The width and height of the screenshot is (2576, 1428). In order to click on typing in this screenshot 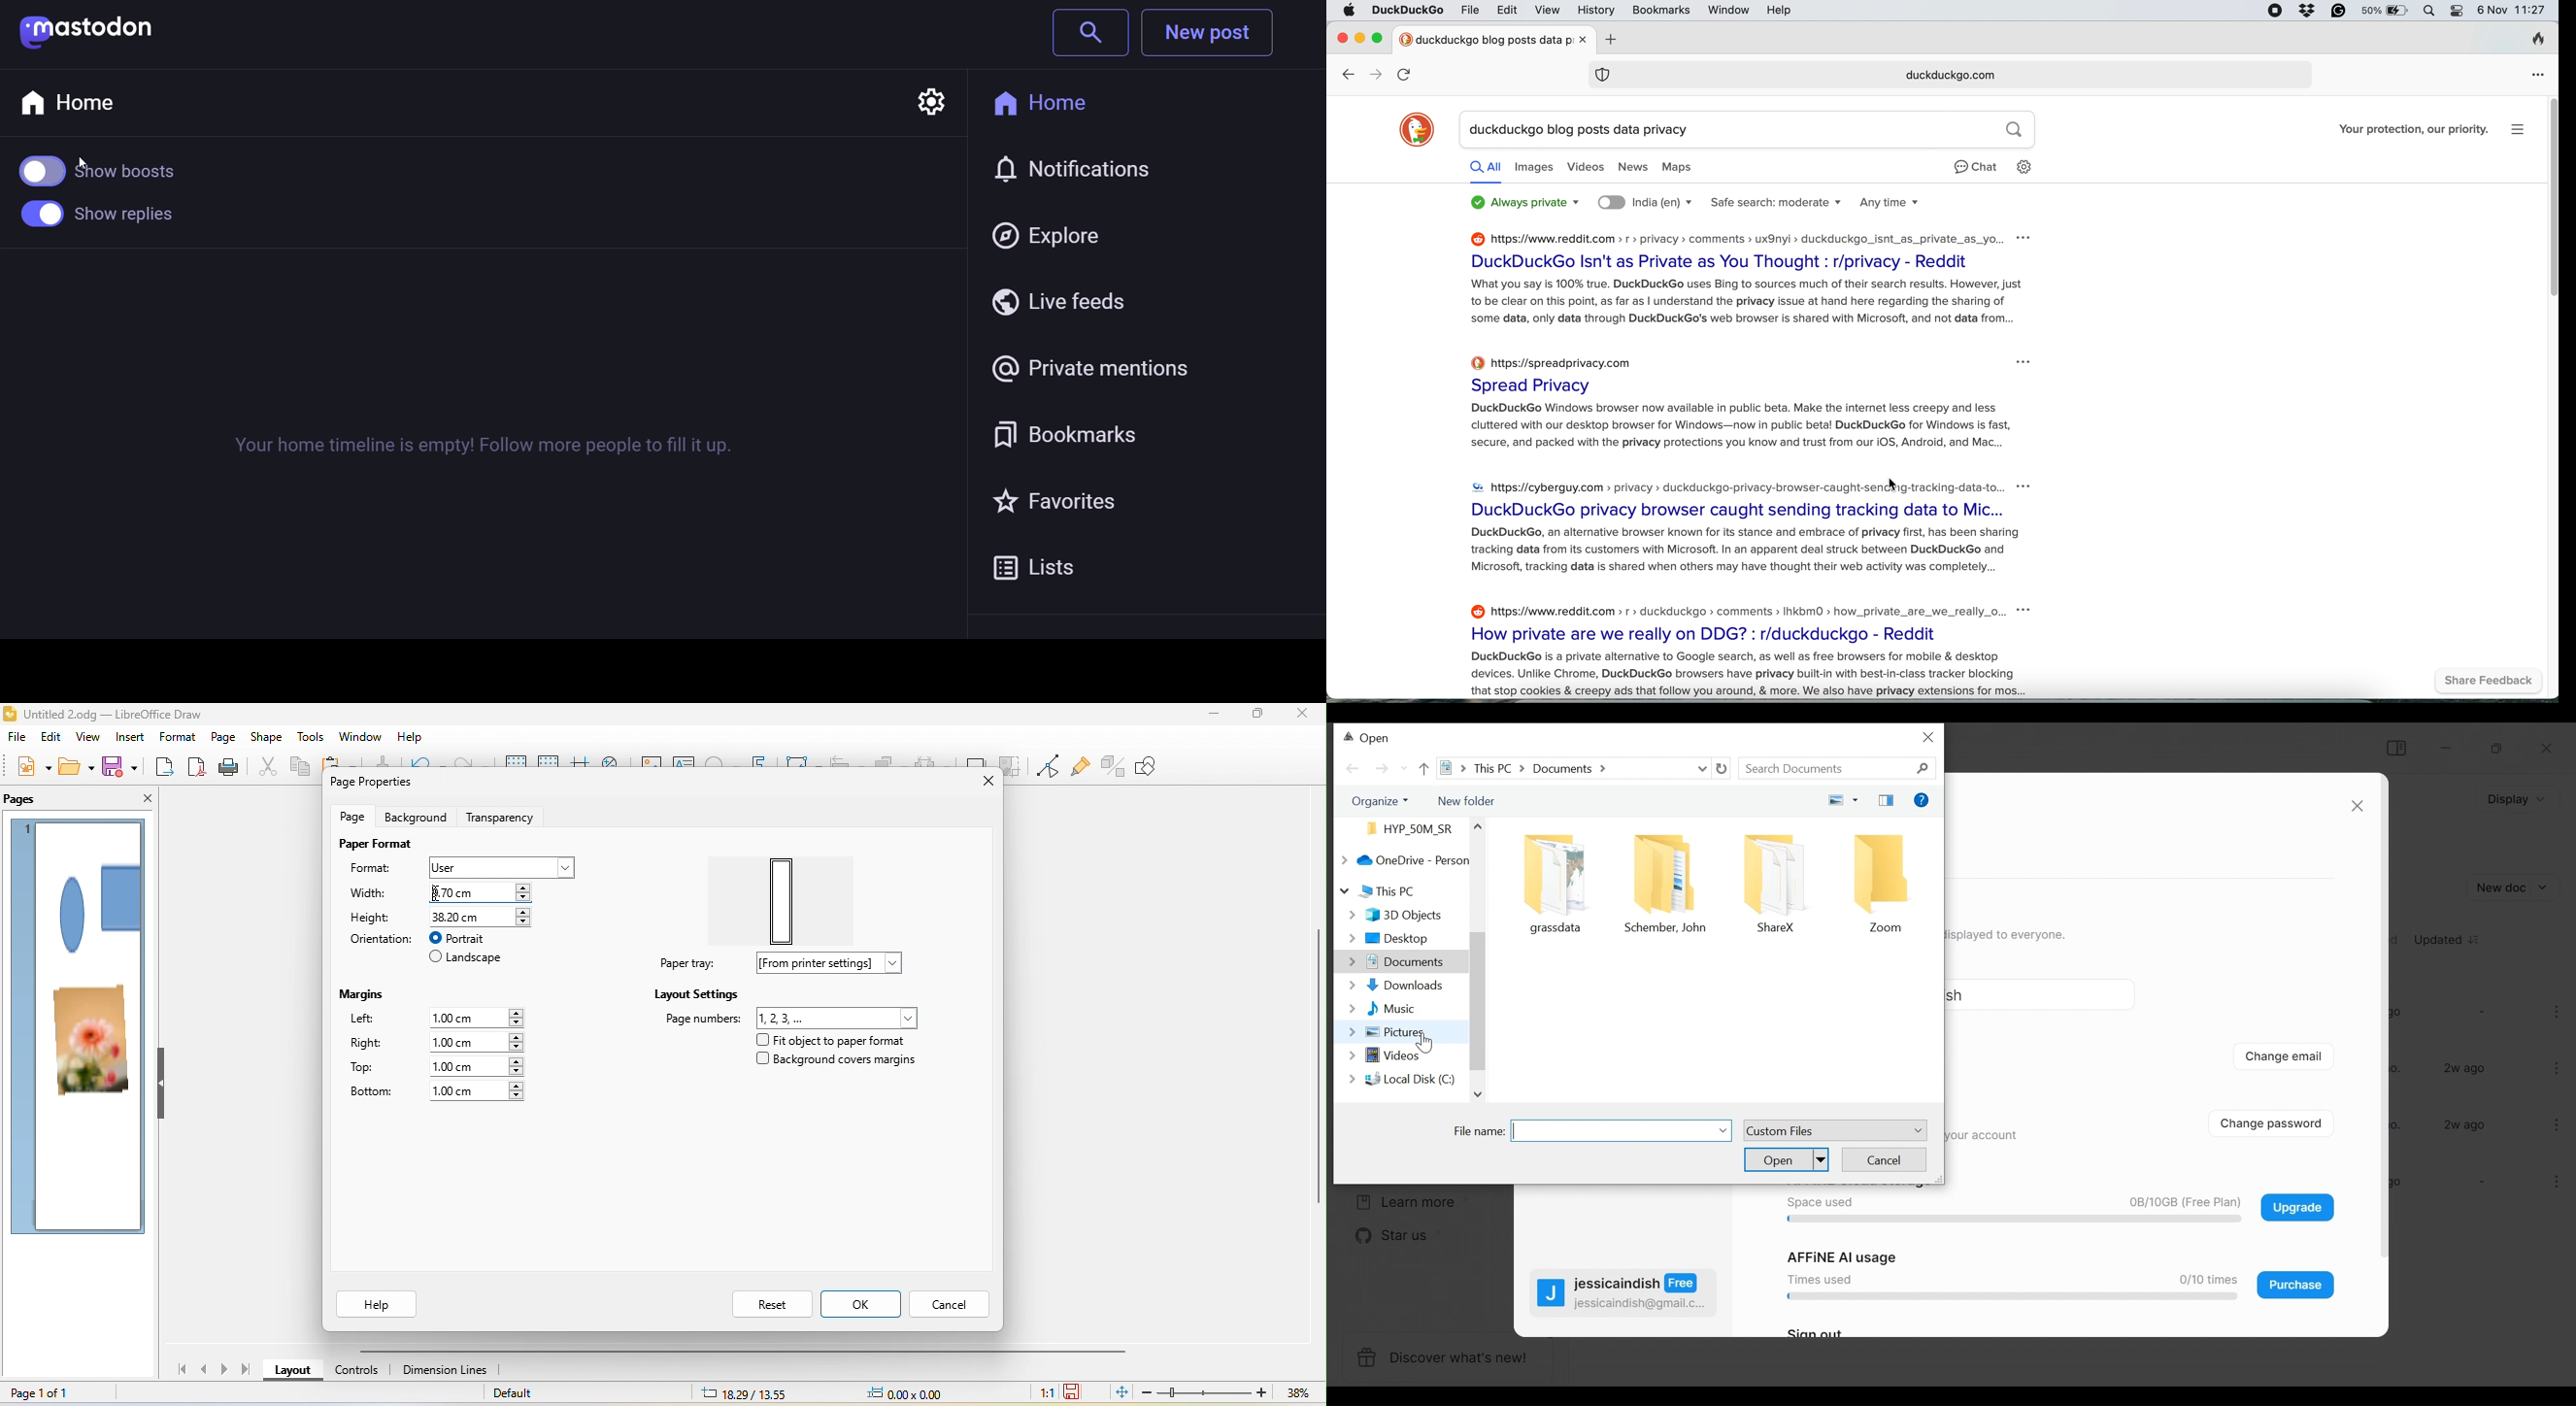, I will do `click(476, 893)`.